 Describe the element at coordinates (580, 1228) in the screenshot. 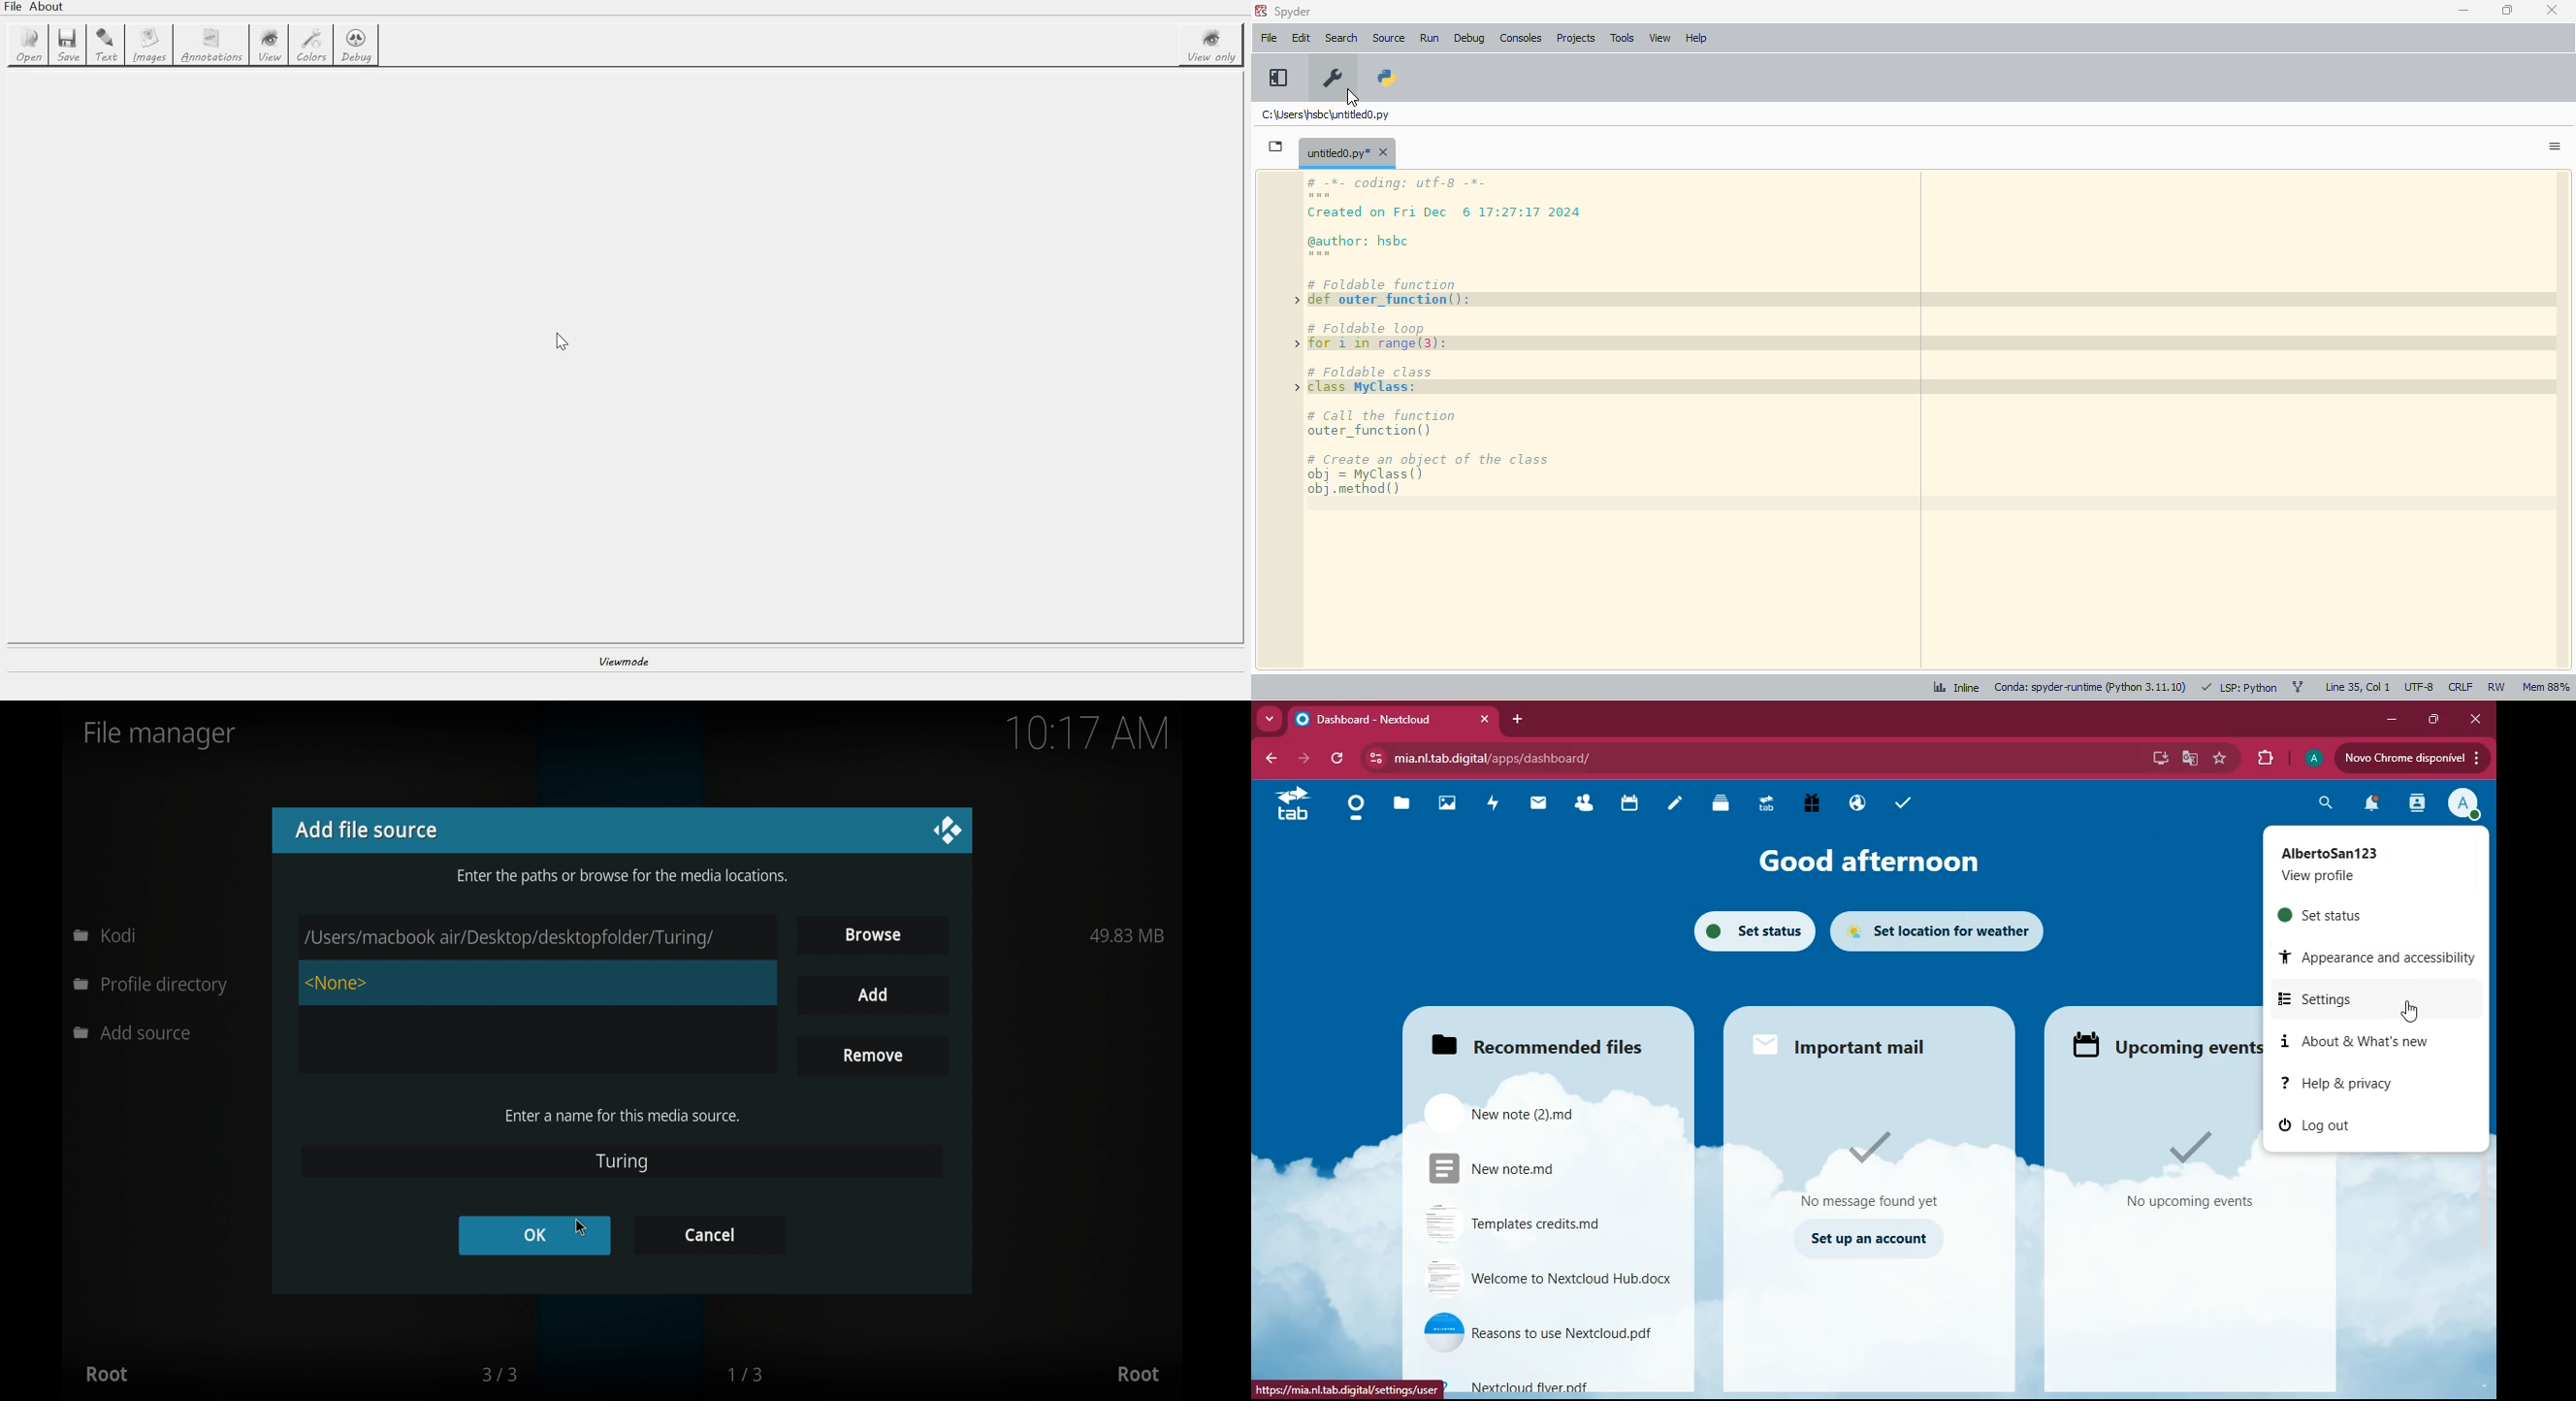

I see `cursor` at that location.